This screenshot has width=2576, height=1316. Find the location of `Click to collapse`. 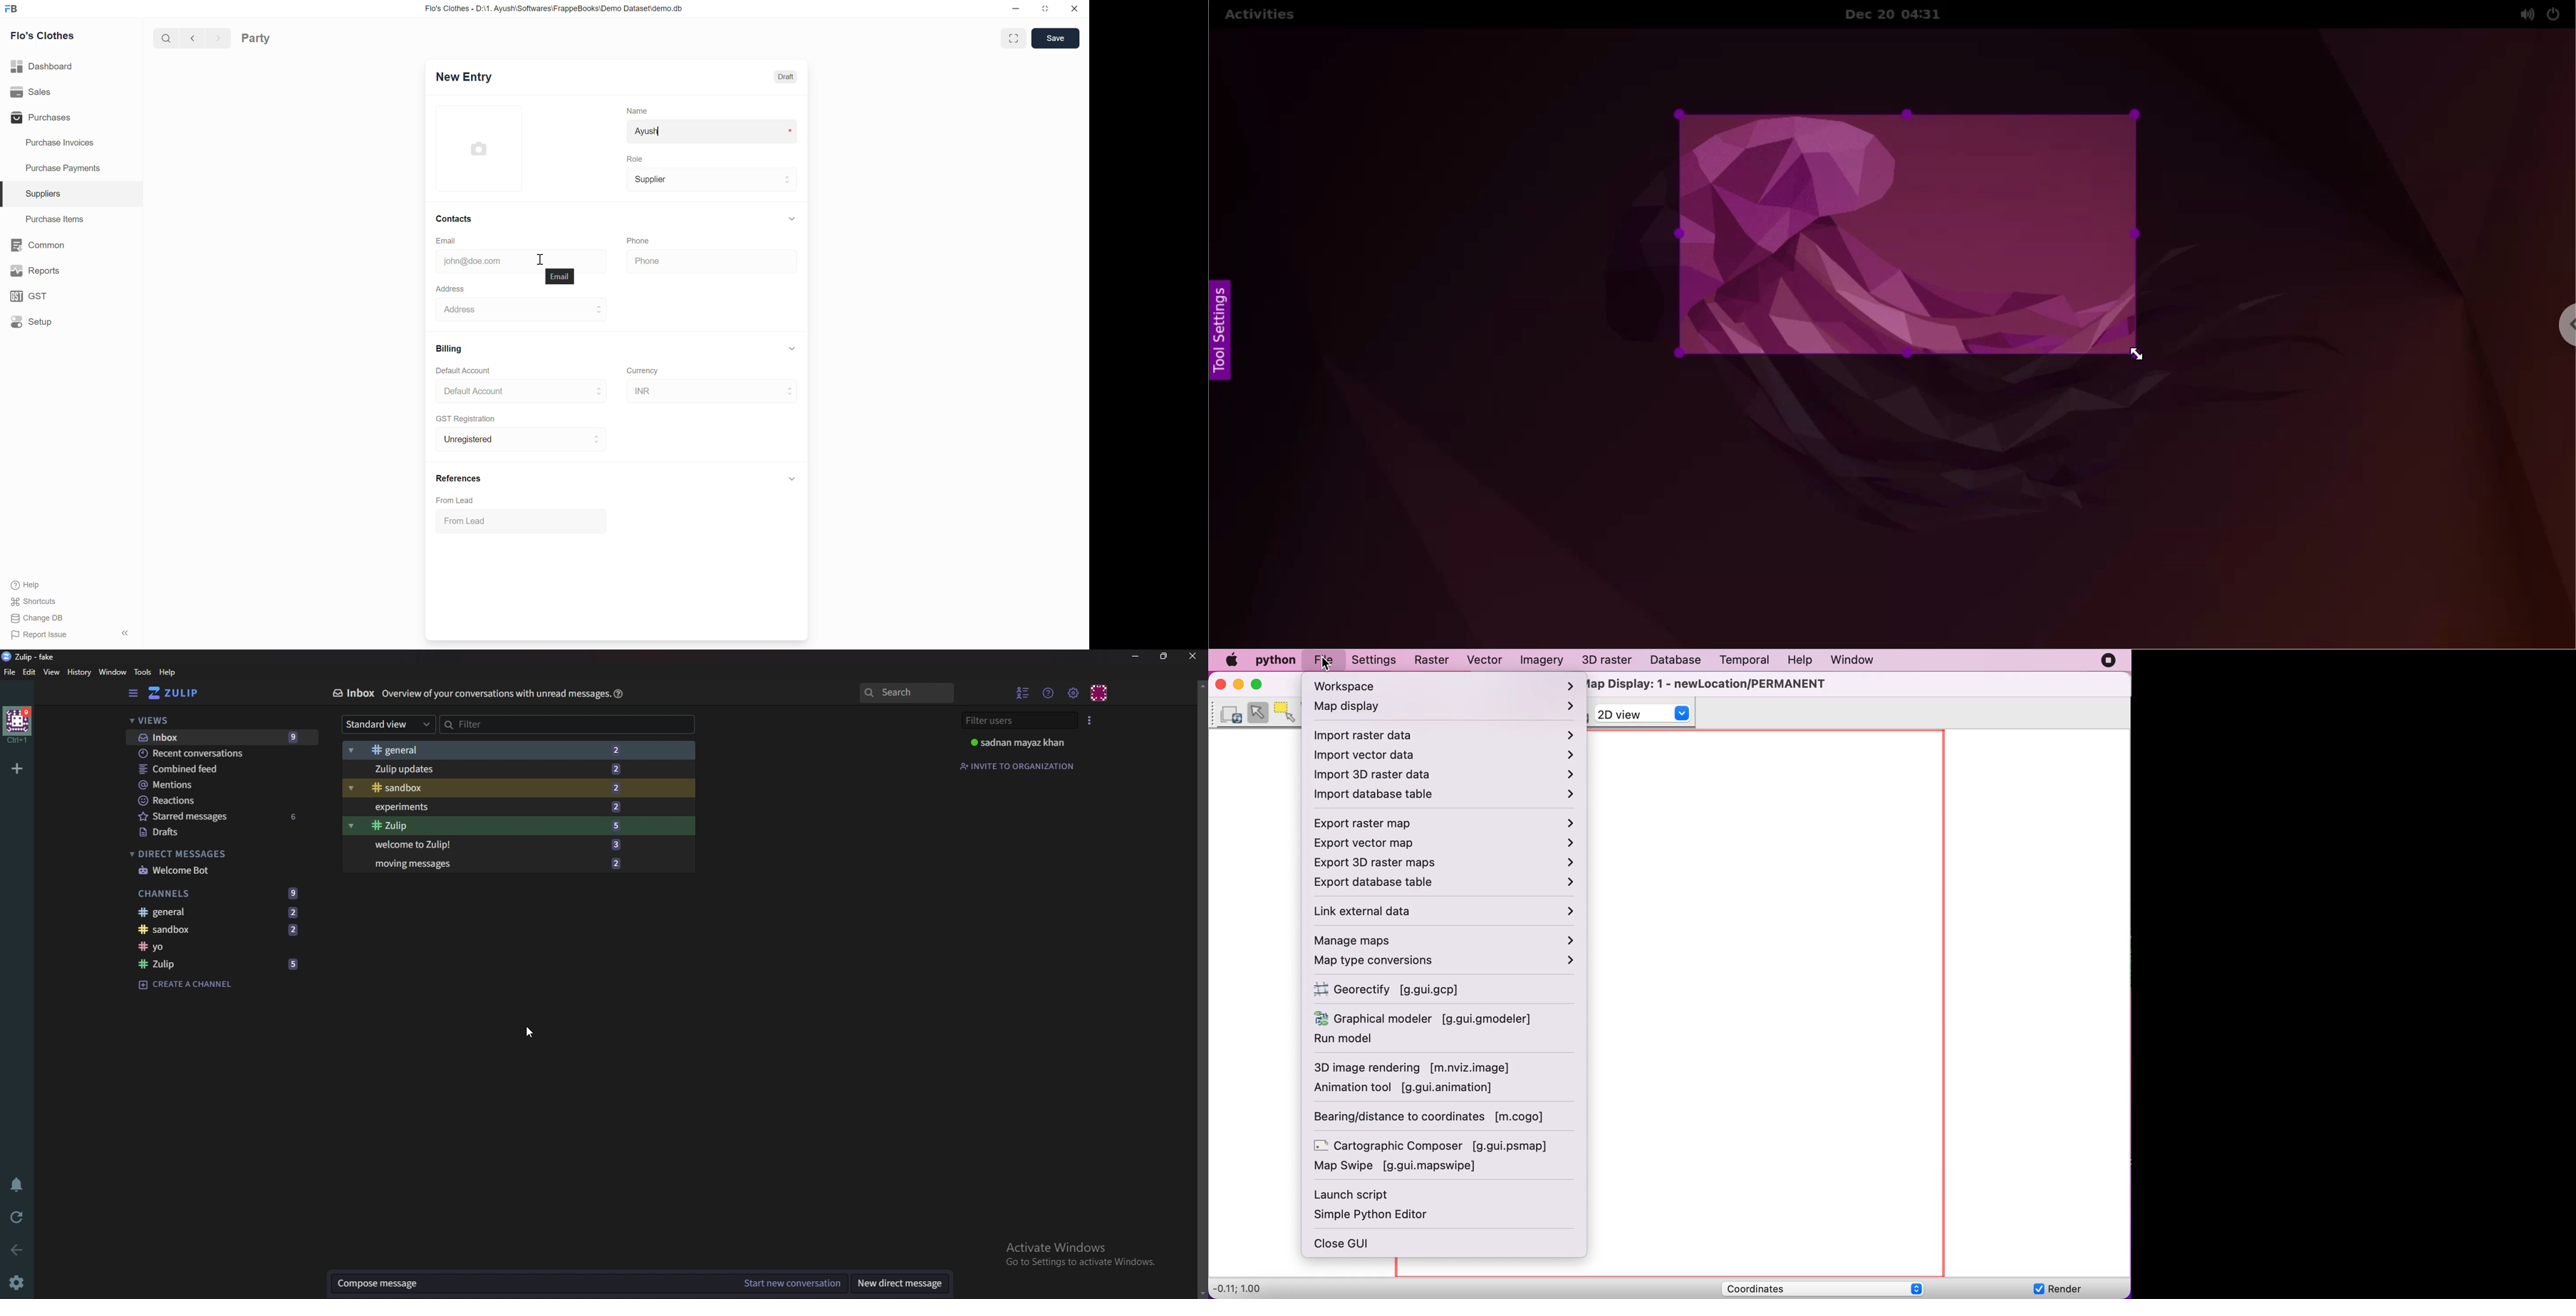

Click to collapse is located at coordinates (793, 478).